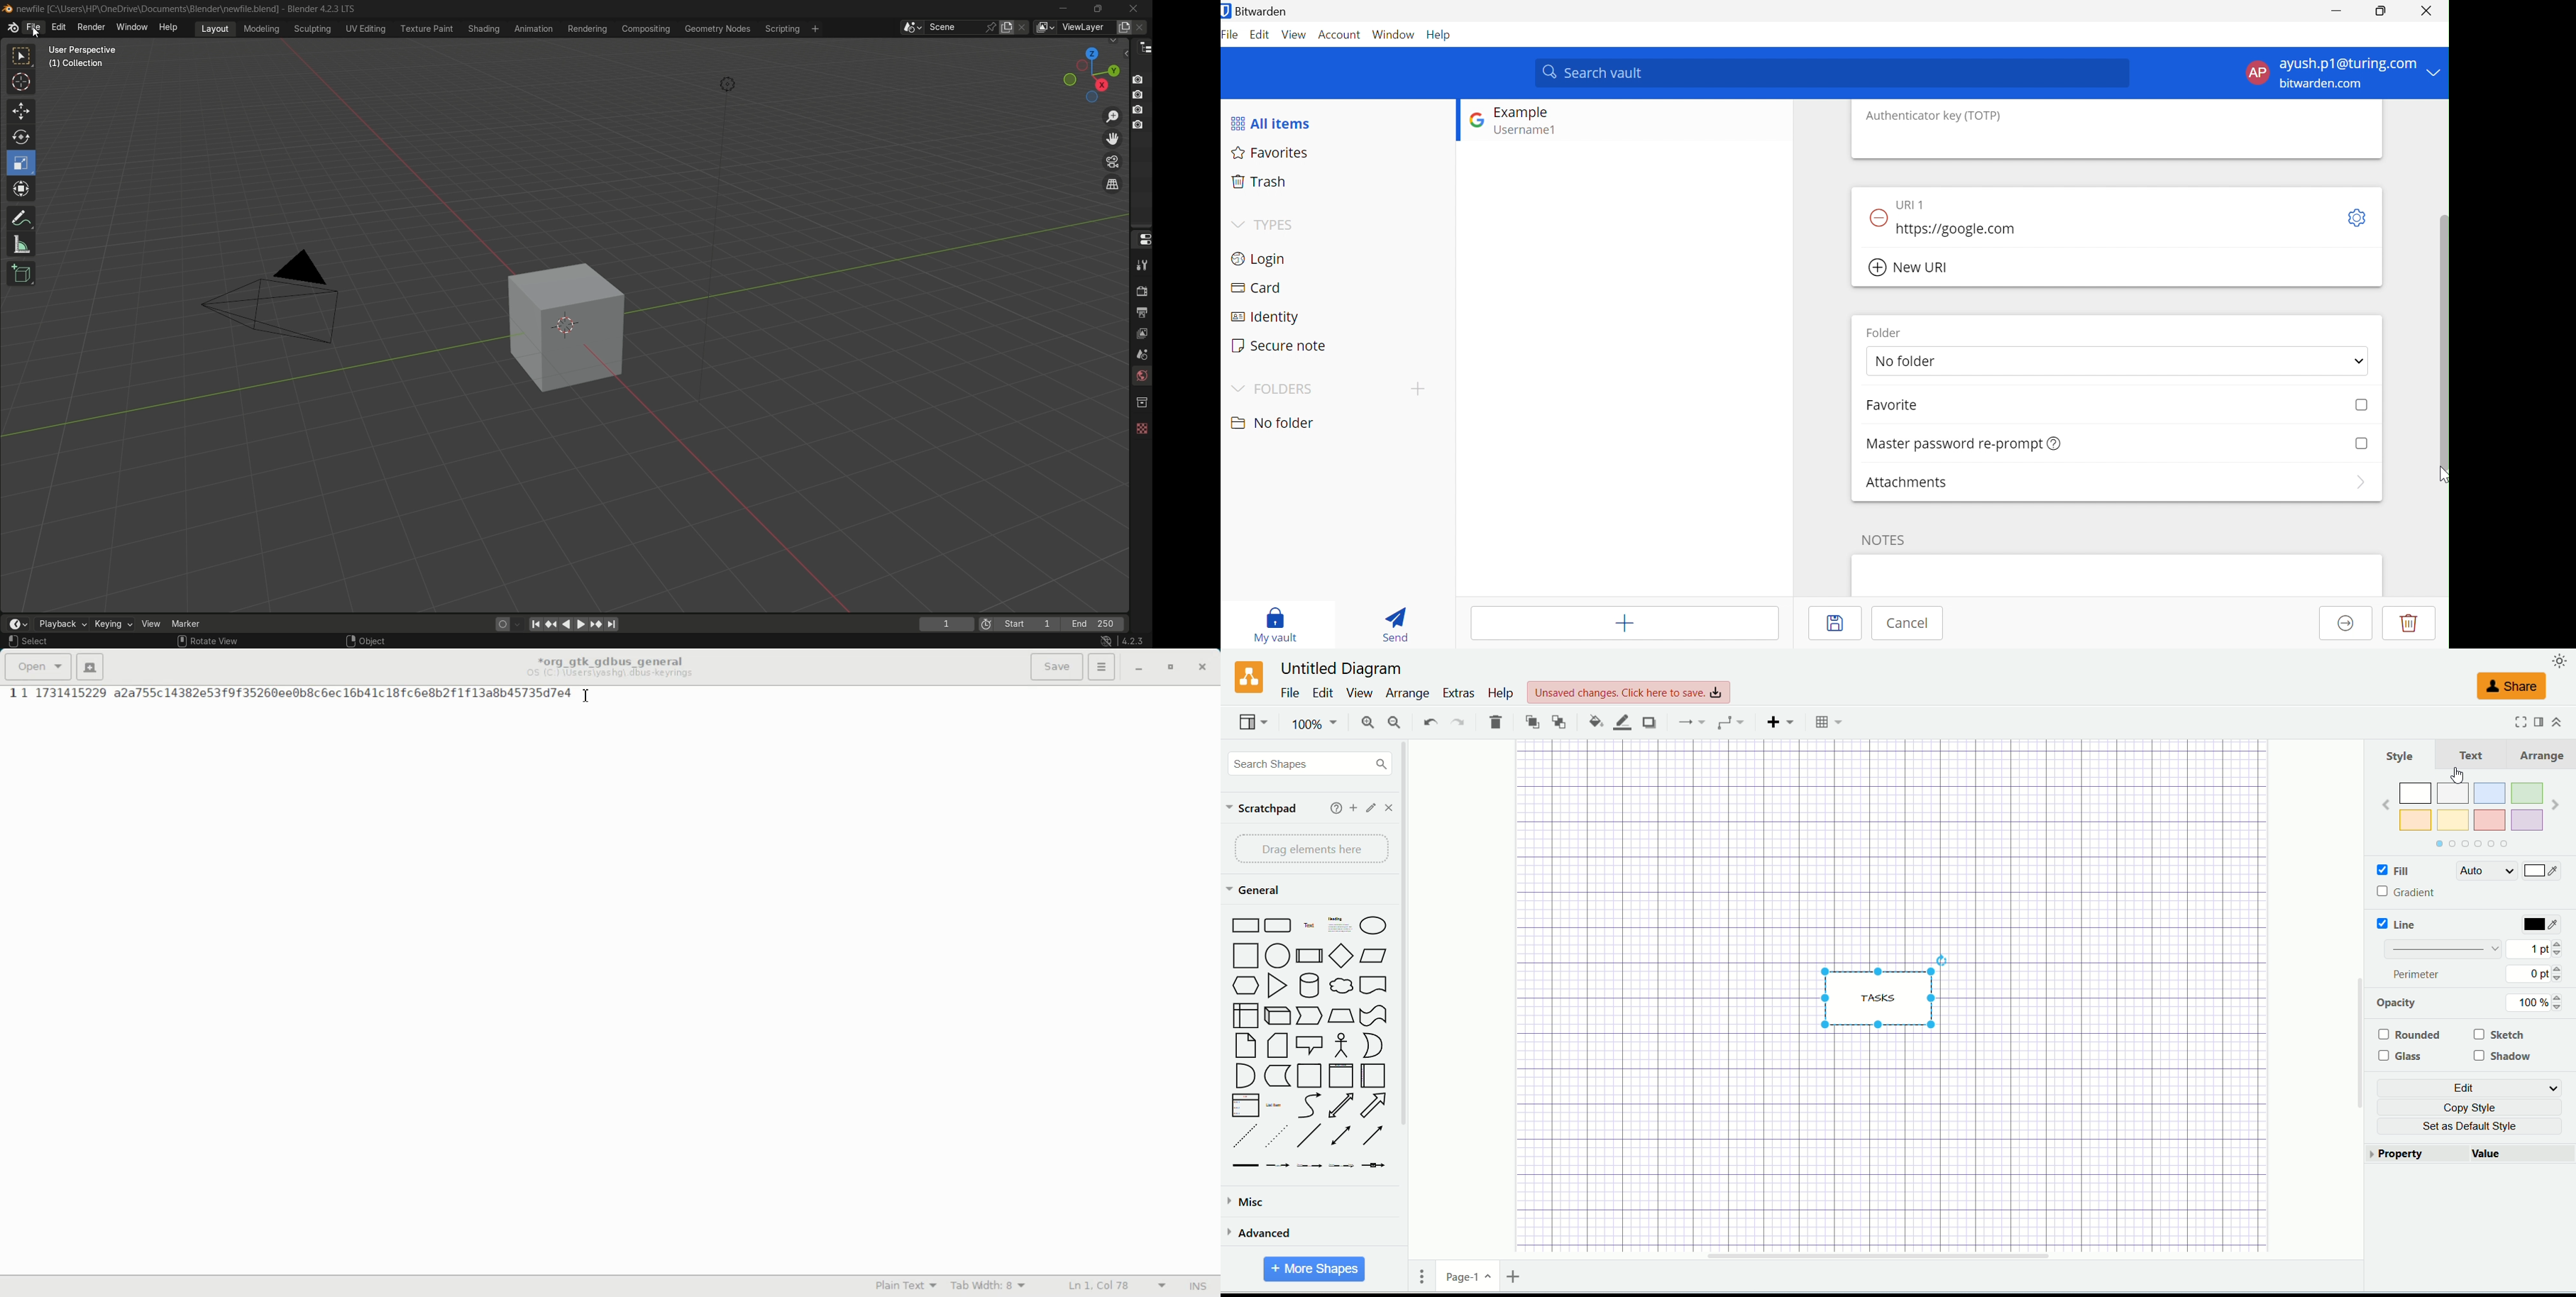  I want to click on Rotate View, so click(208, 641).